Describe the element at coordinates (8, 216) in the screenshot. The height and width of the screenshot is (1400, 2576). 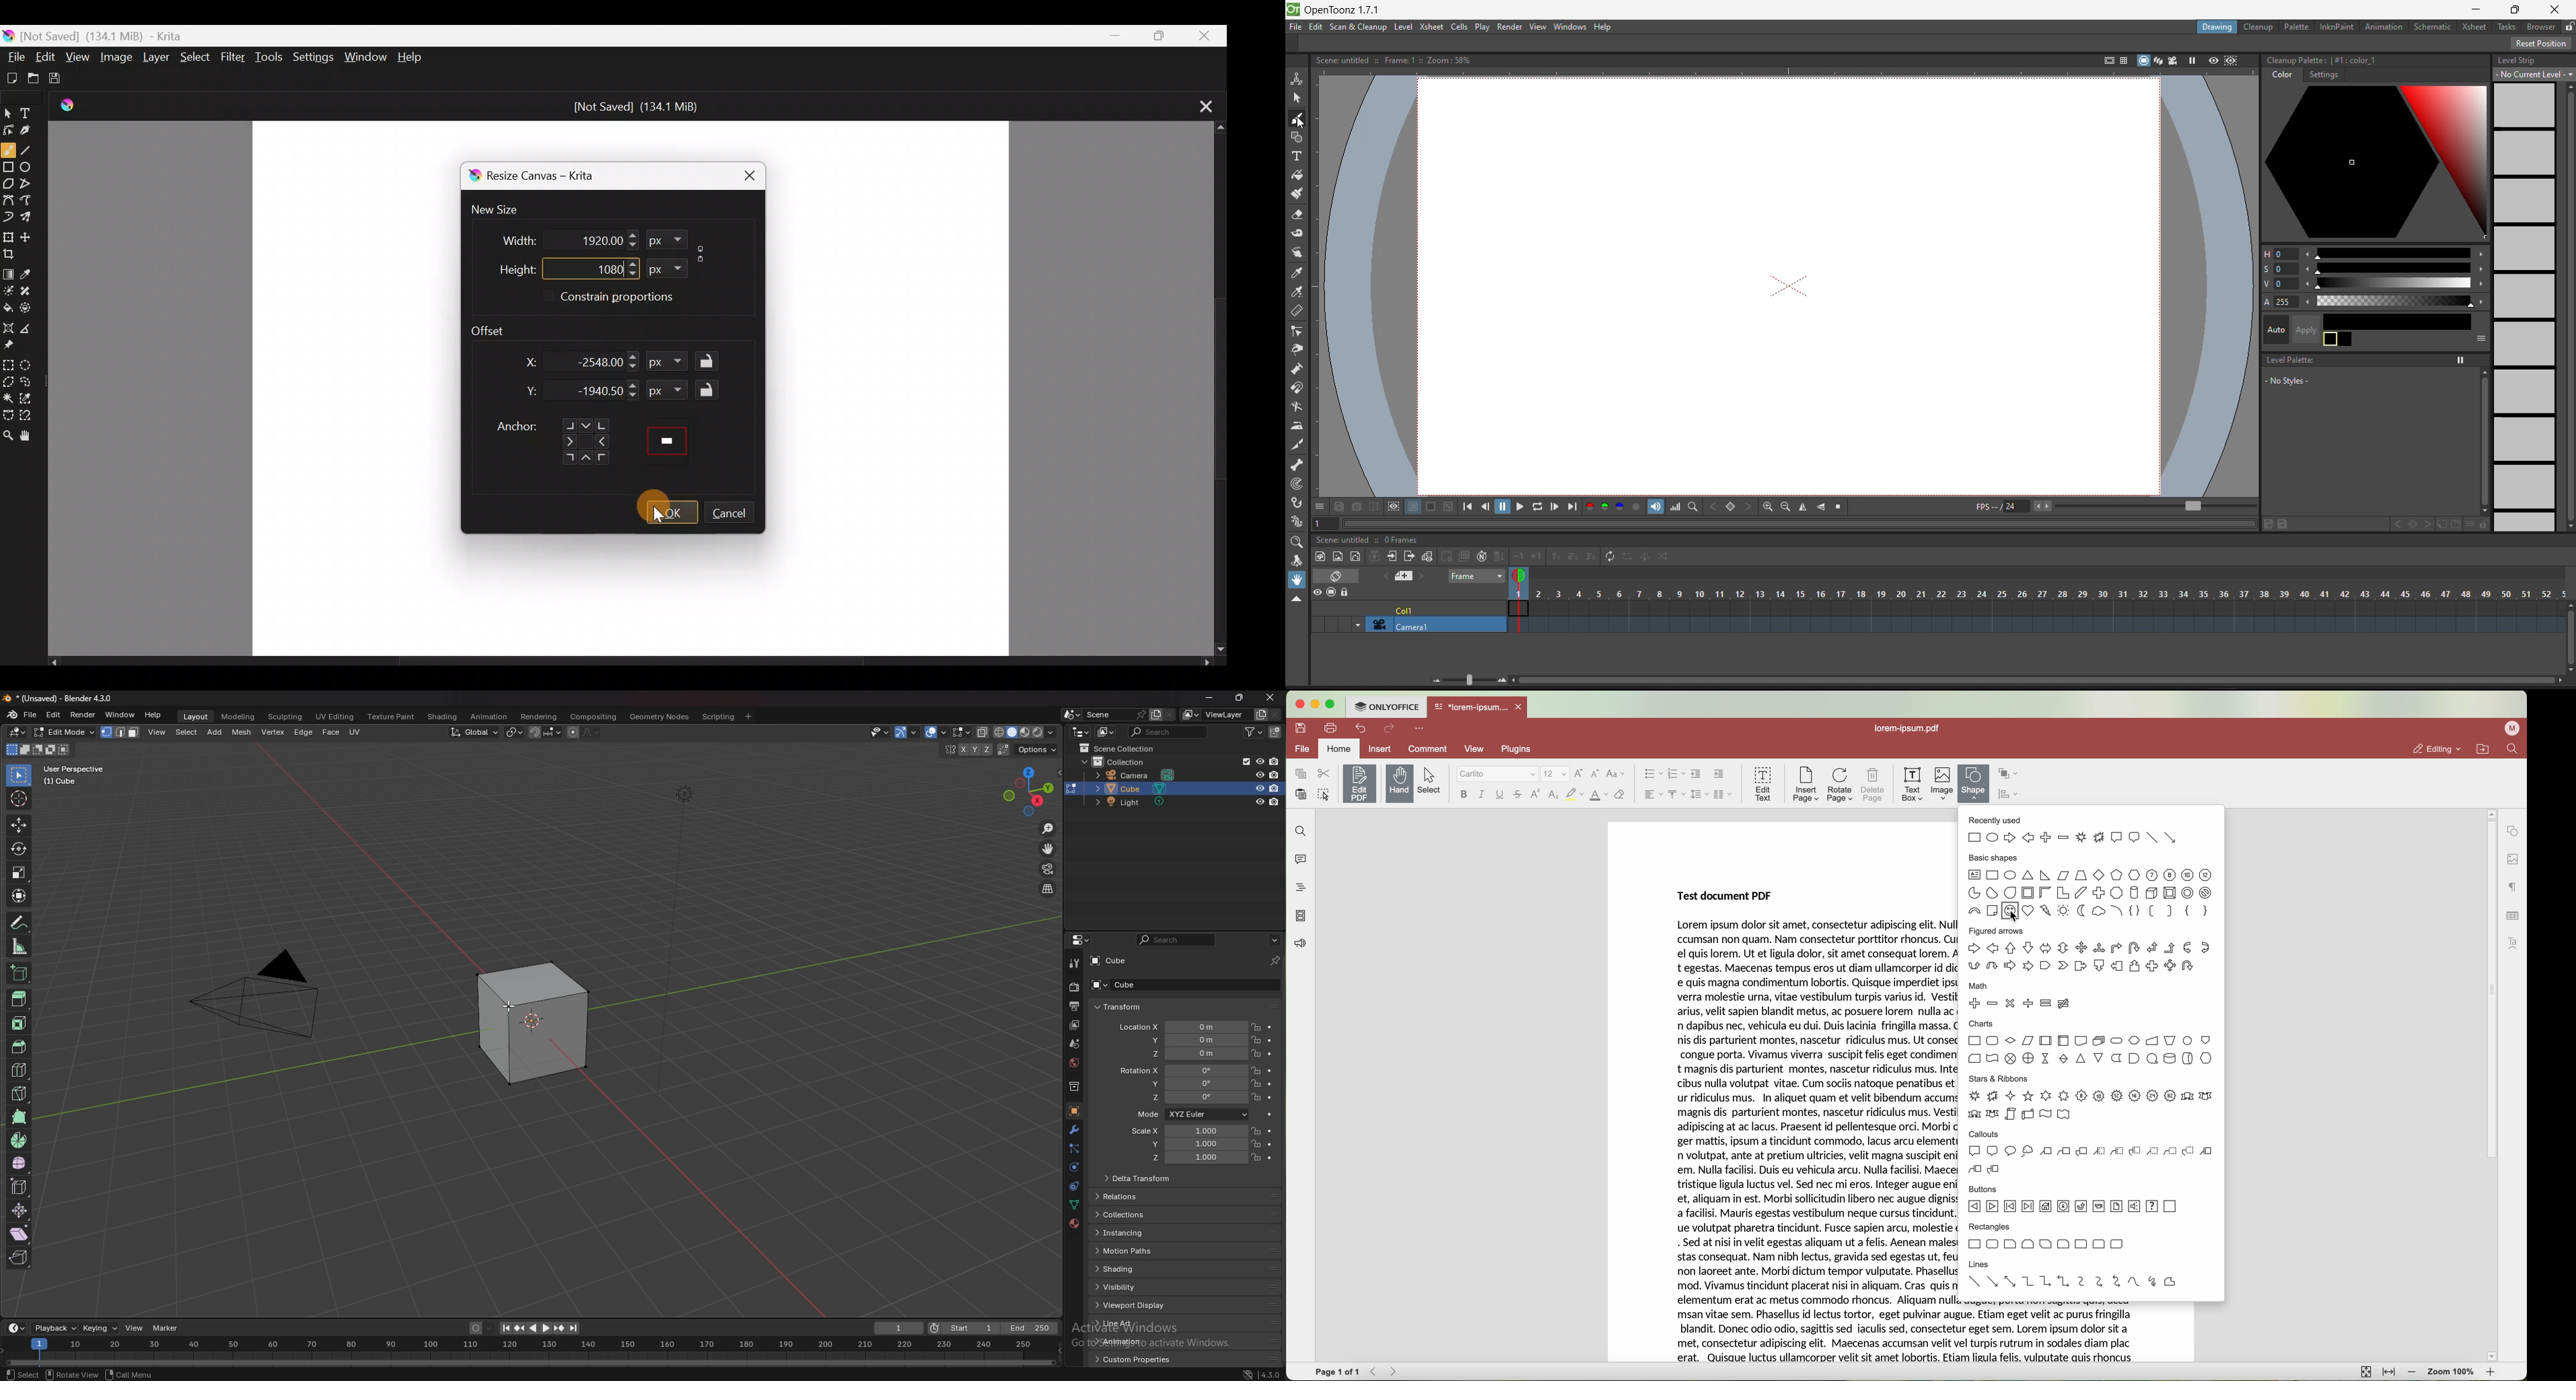
I see `Dynamic brush tool` at that location.